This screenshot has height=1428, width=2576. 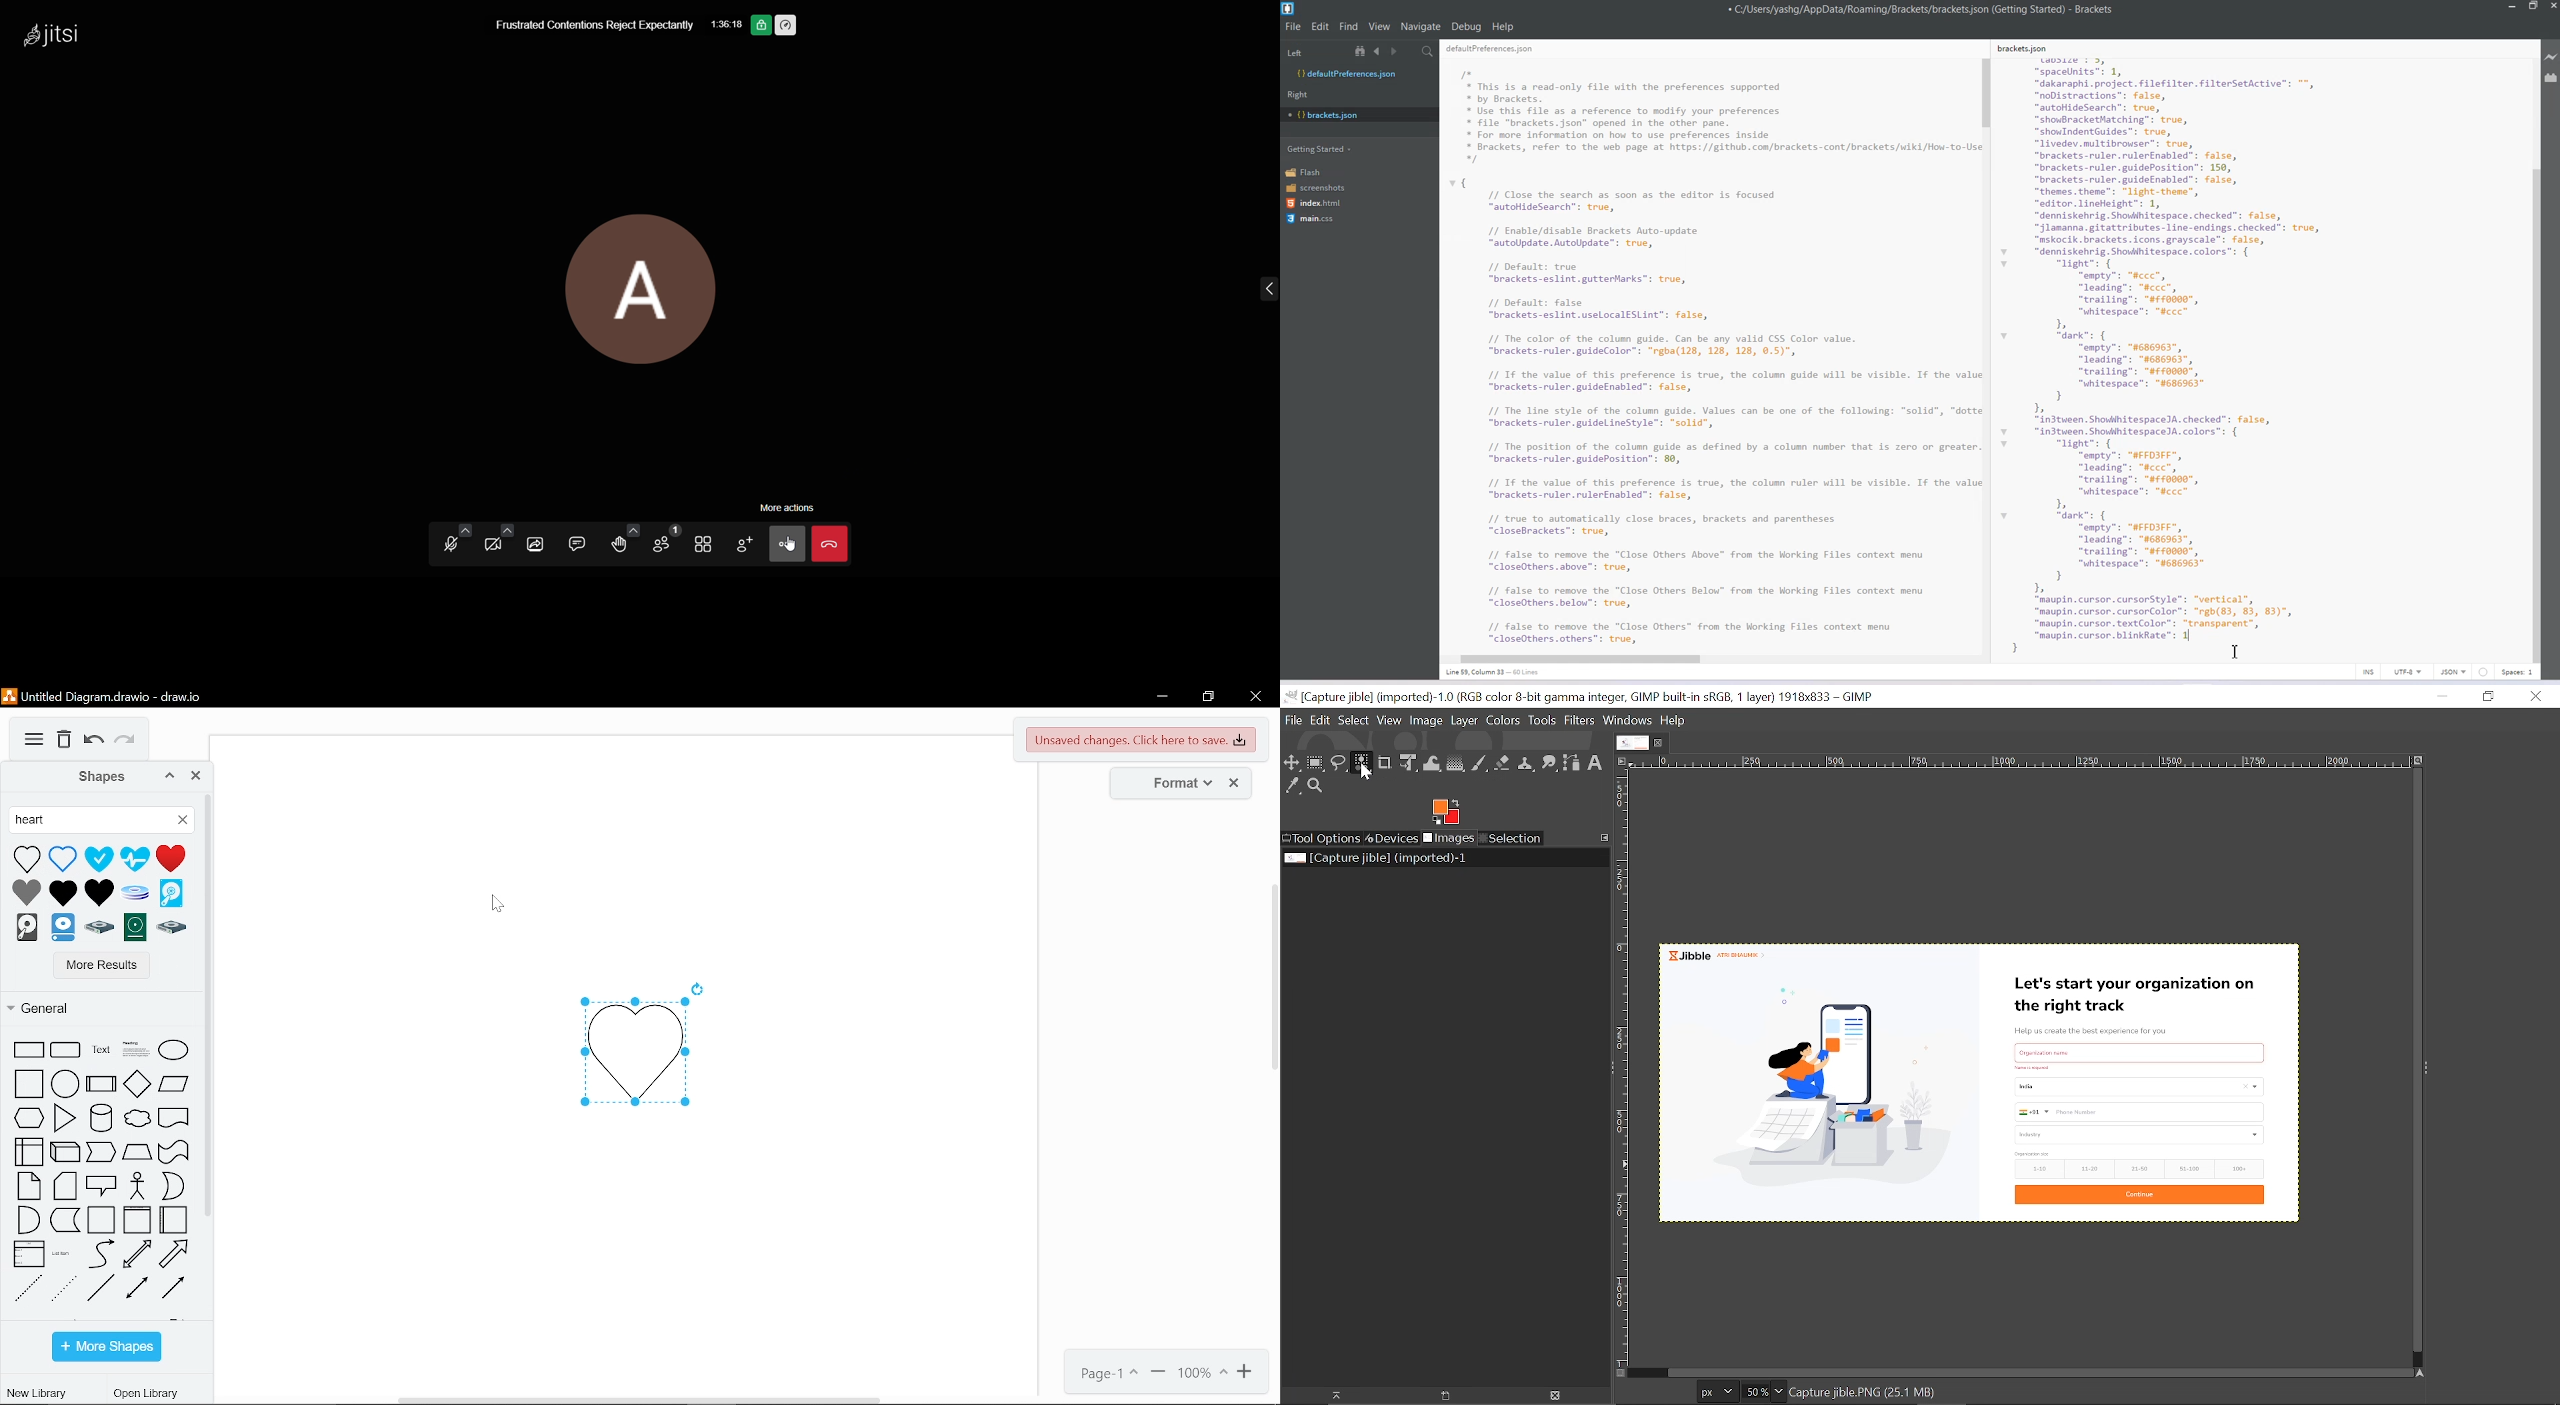 What do you see at coordinates (173, 928) in the screenshot?
I see `hard drive` at bounding box center [173, 928].